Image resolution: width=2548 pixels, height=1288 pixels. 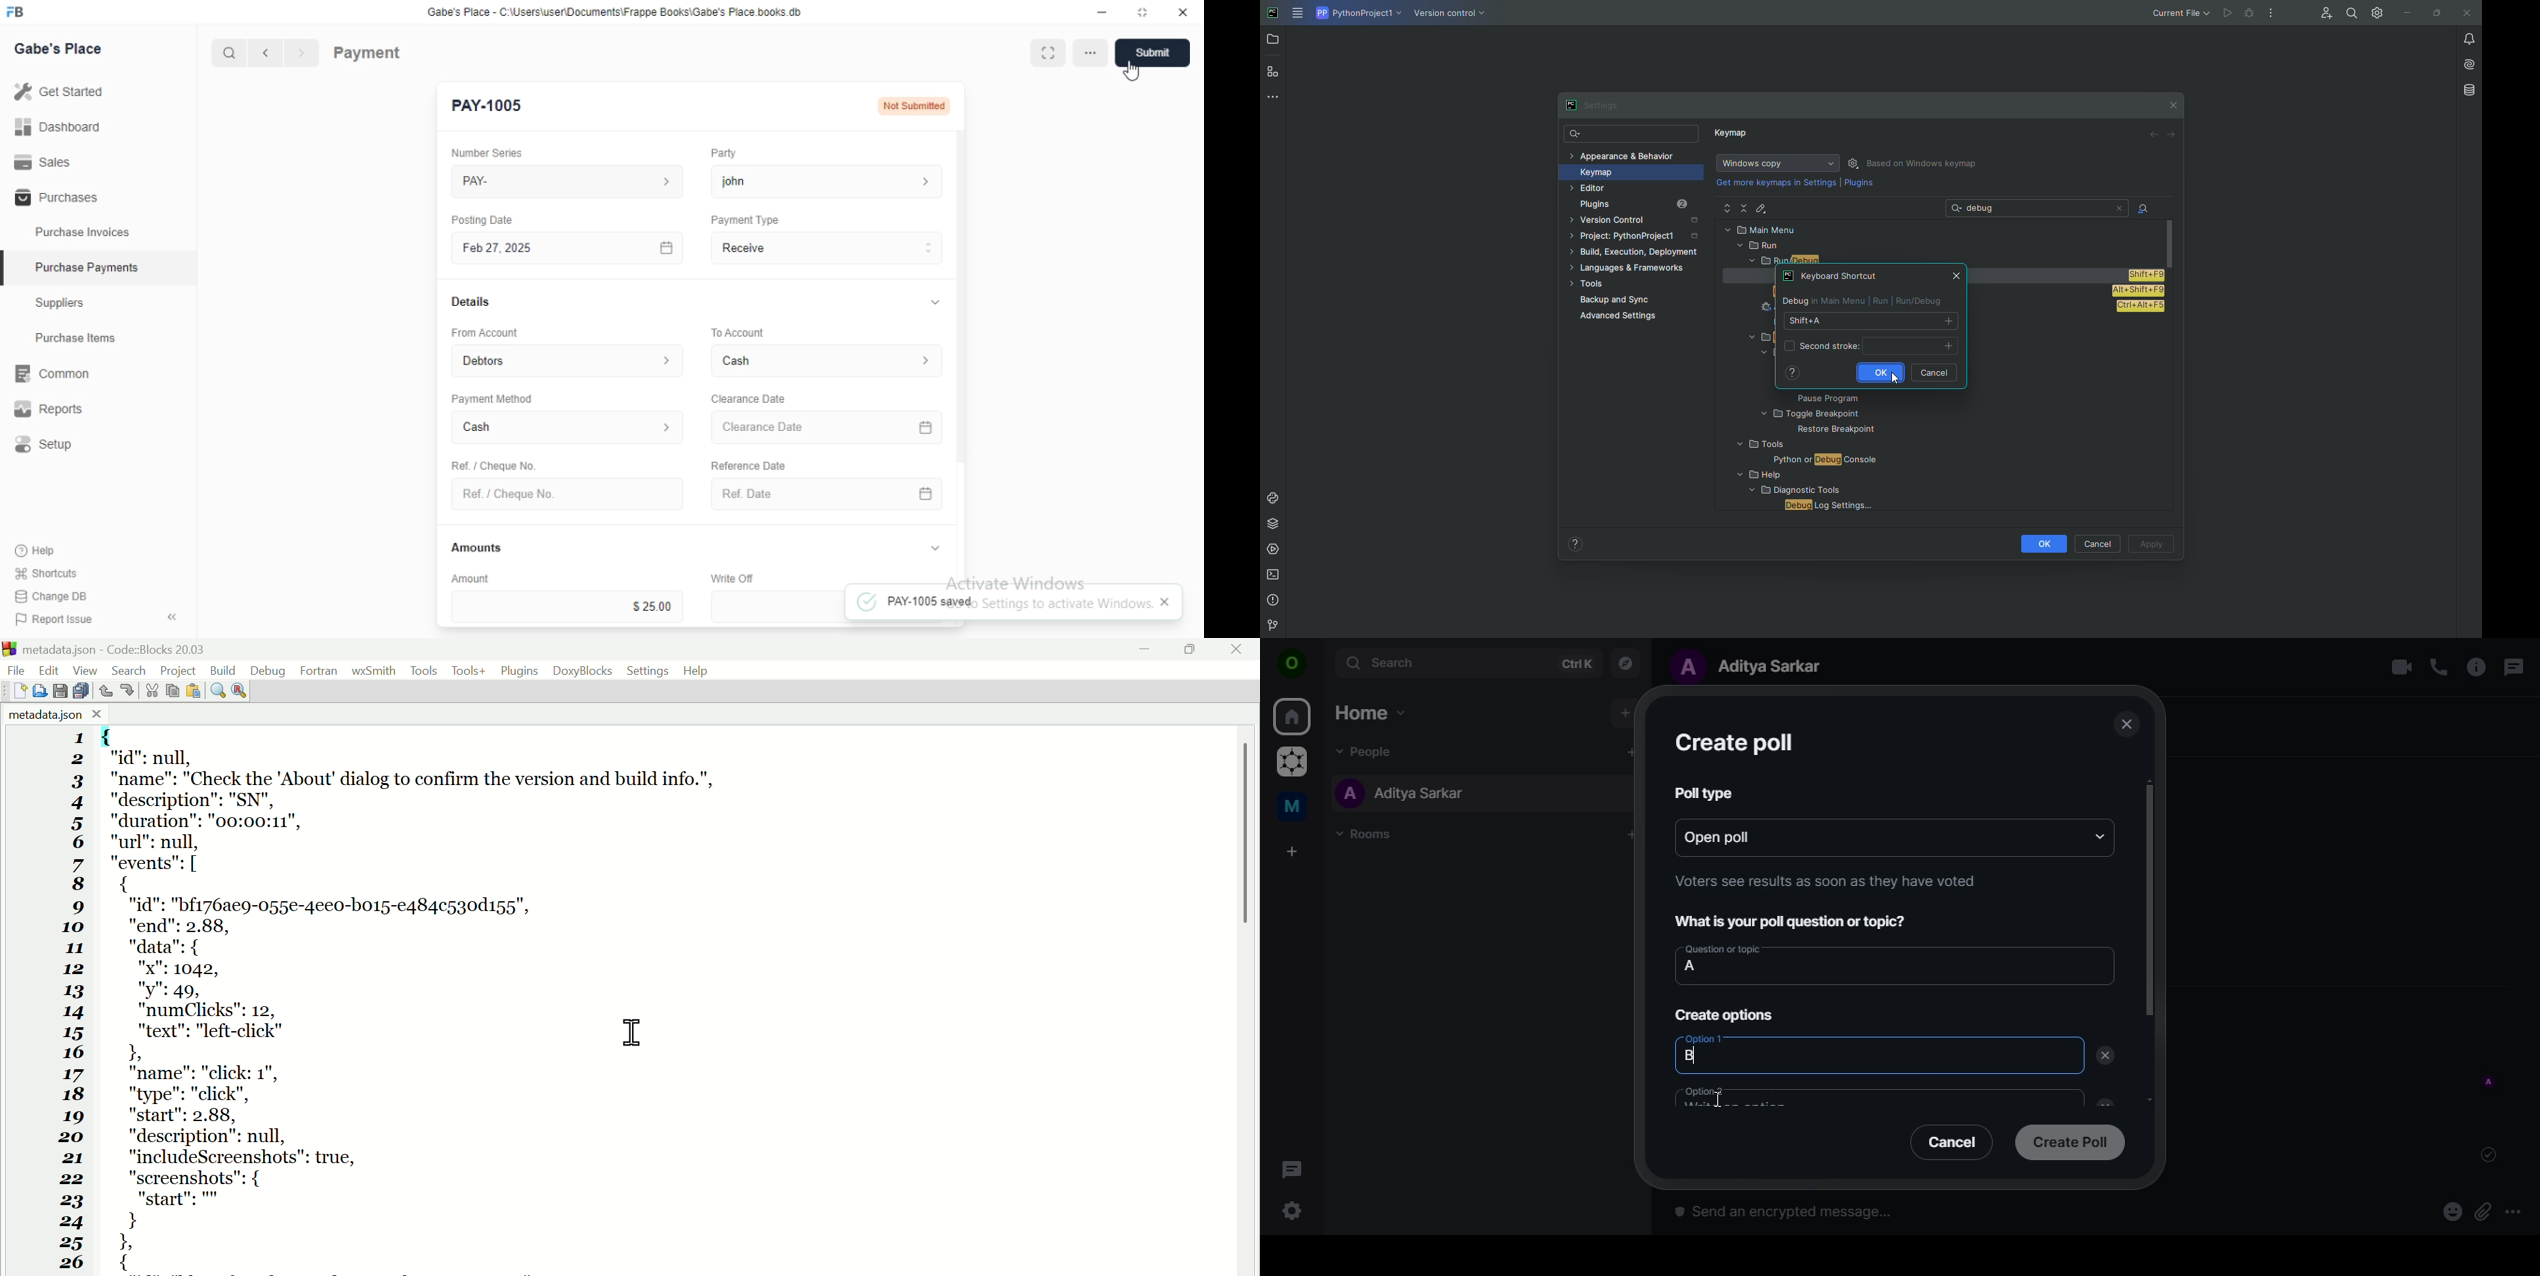 What do you see at coordinates (2070, 1141) in the screenshot?
I see `create poll` at bounding box center [2070, 1141].